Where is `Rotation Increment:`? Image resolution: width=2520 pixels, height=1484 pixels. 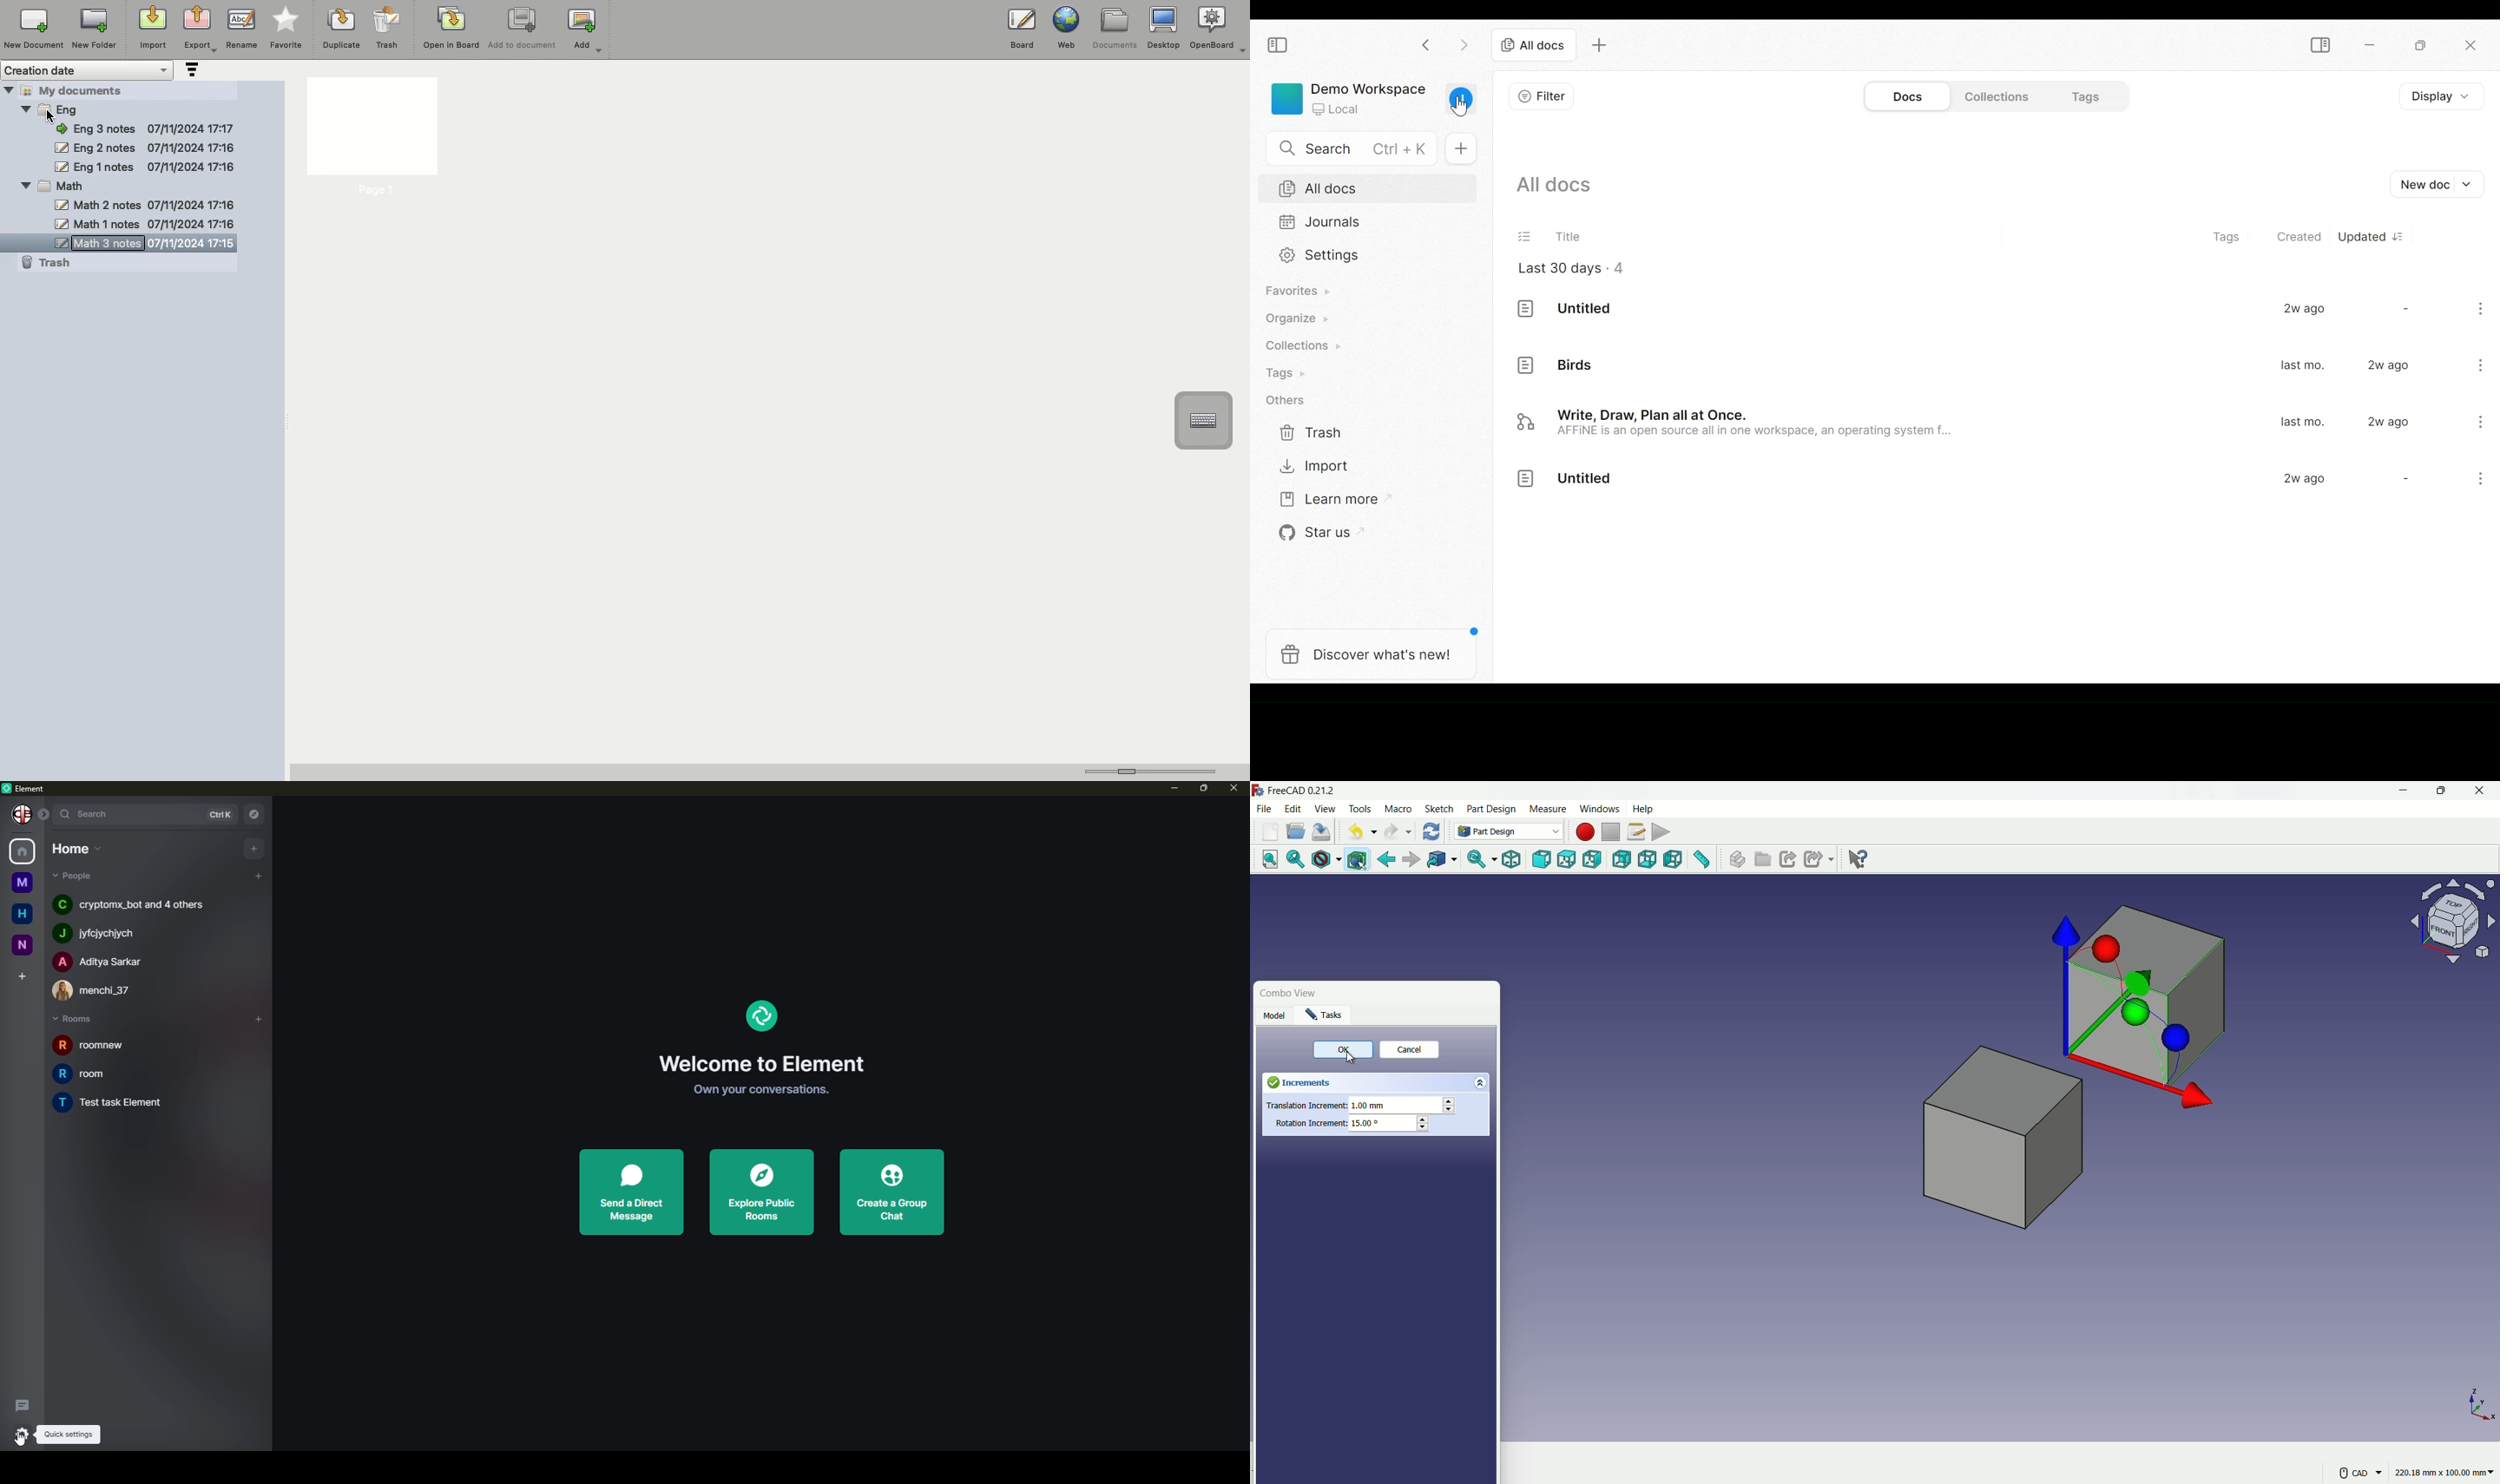
Rotation Increment: is located at coordinates (1310, 1123).